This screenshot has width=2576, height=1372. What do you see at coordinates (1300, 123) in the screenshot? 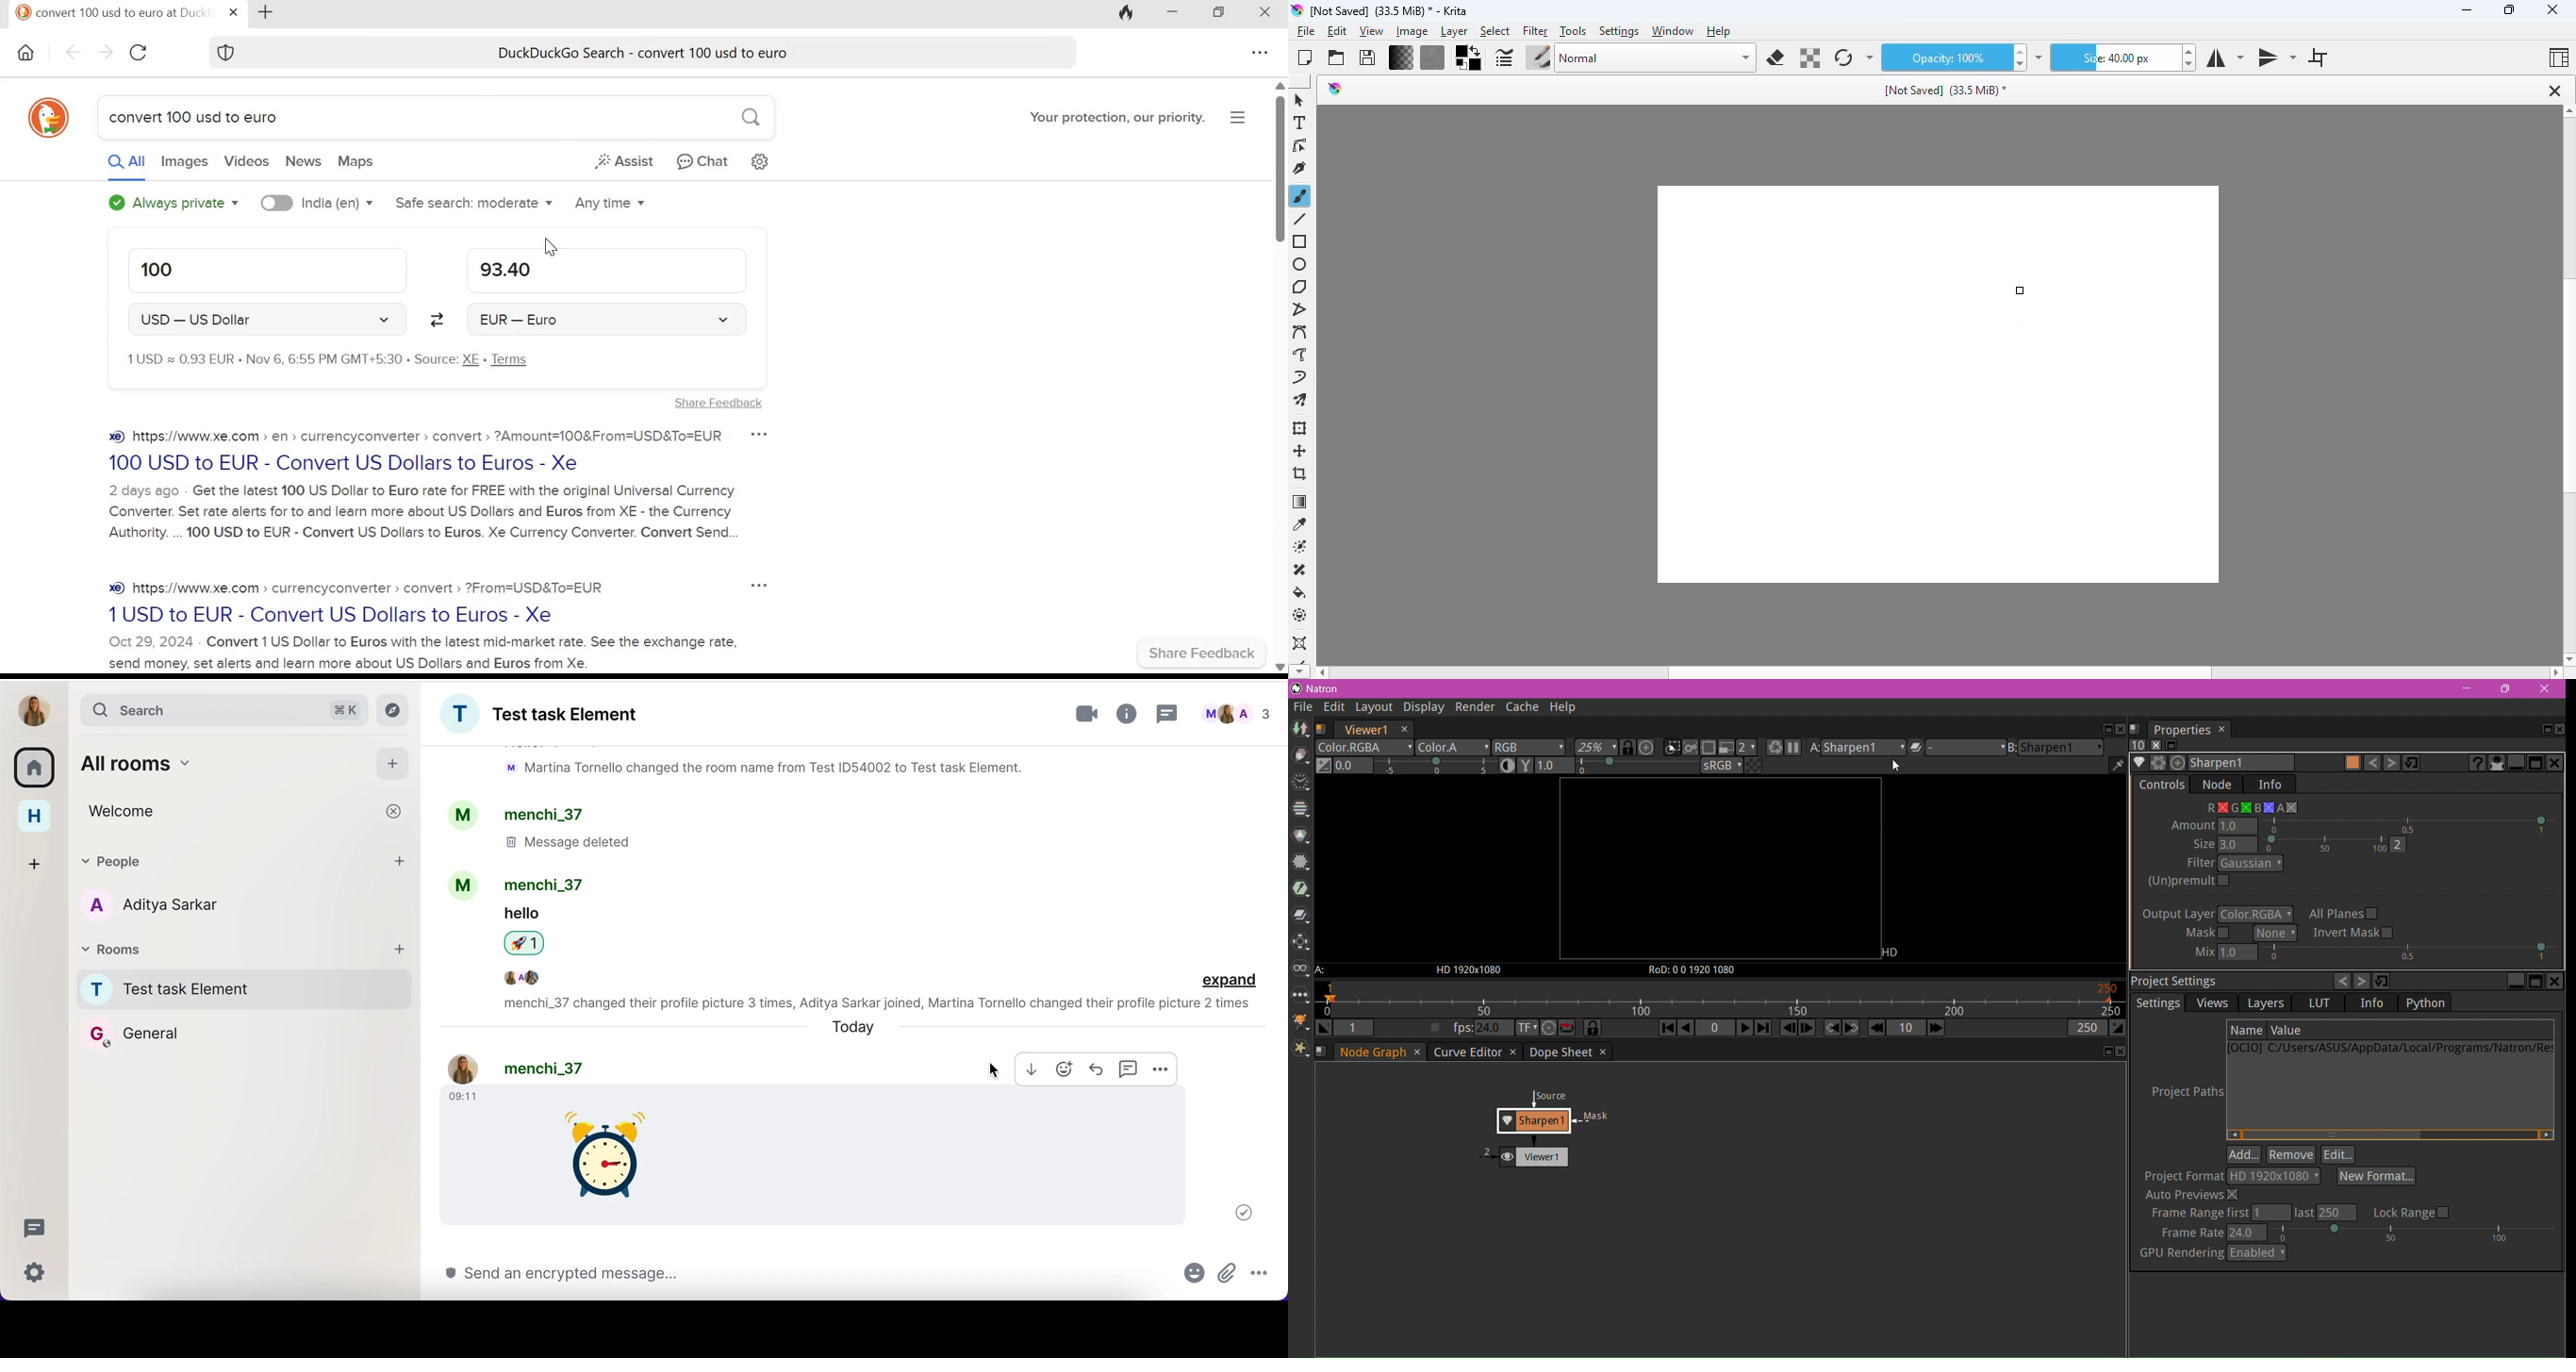
I see `text tool` at bounding box center [1300, 123].